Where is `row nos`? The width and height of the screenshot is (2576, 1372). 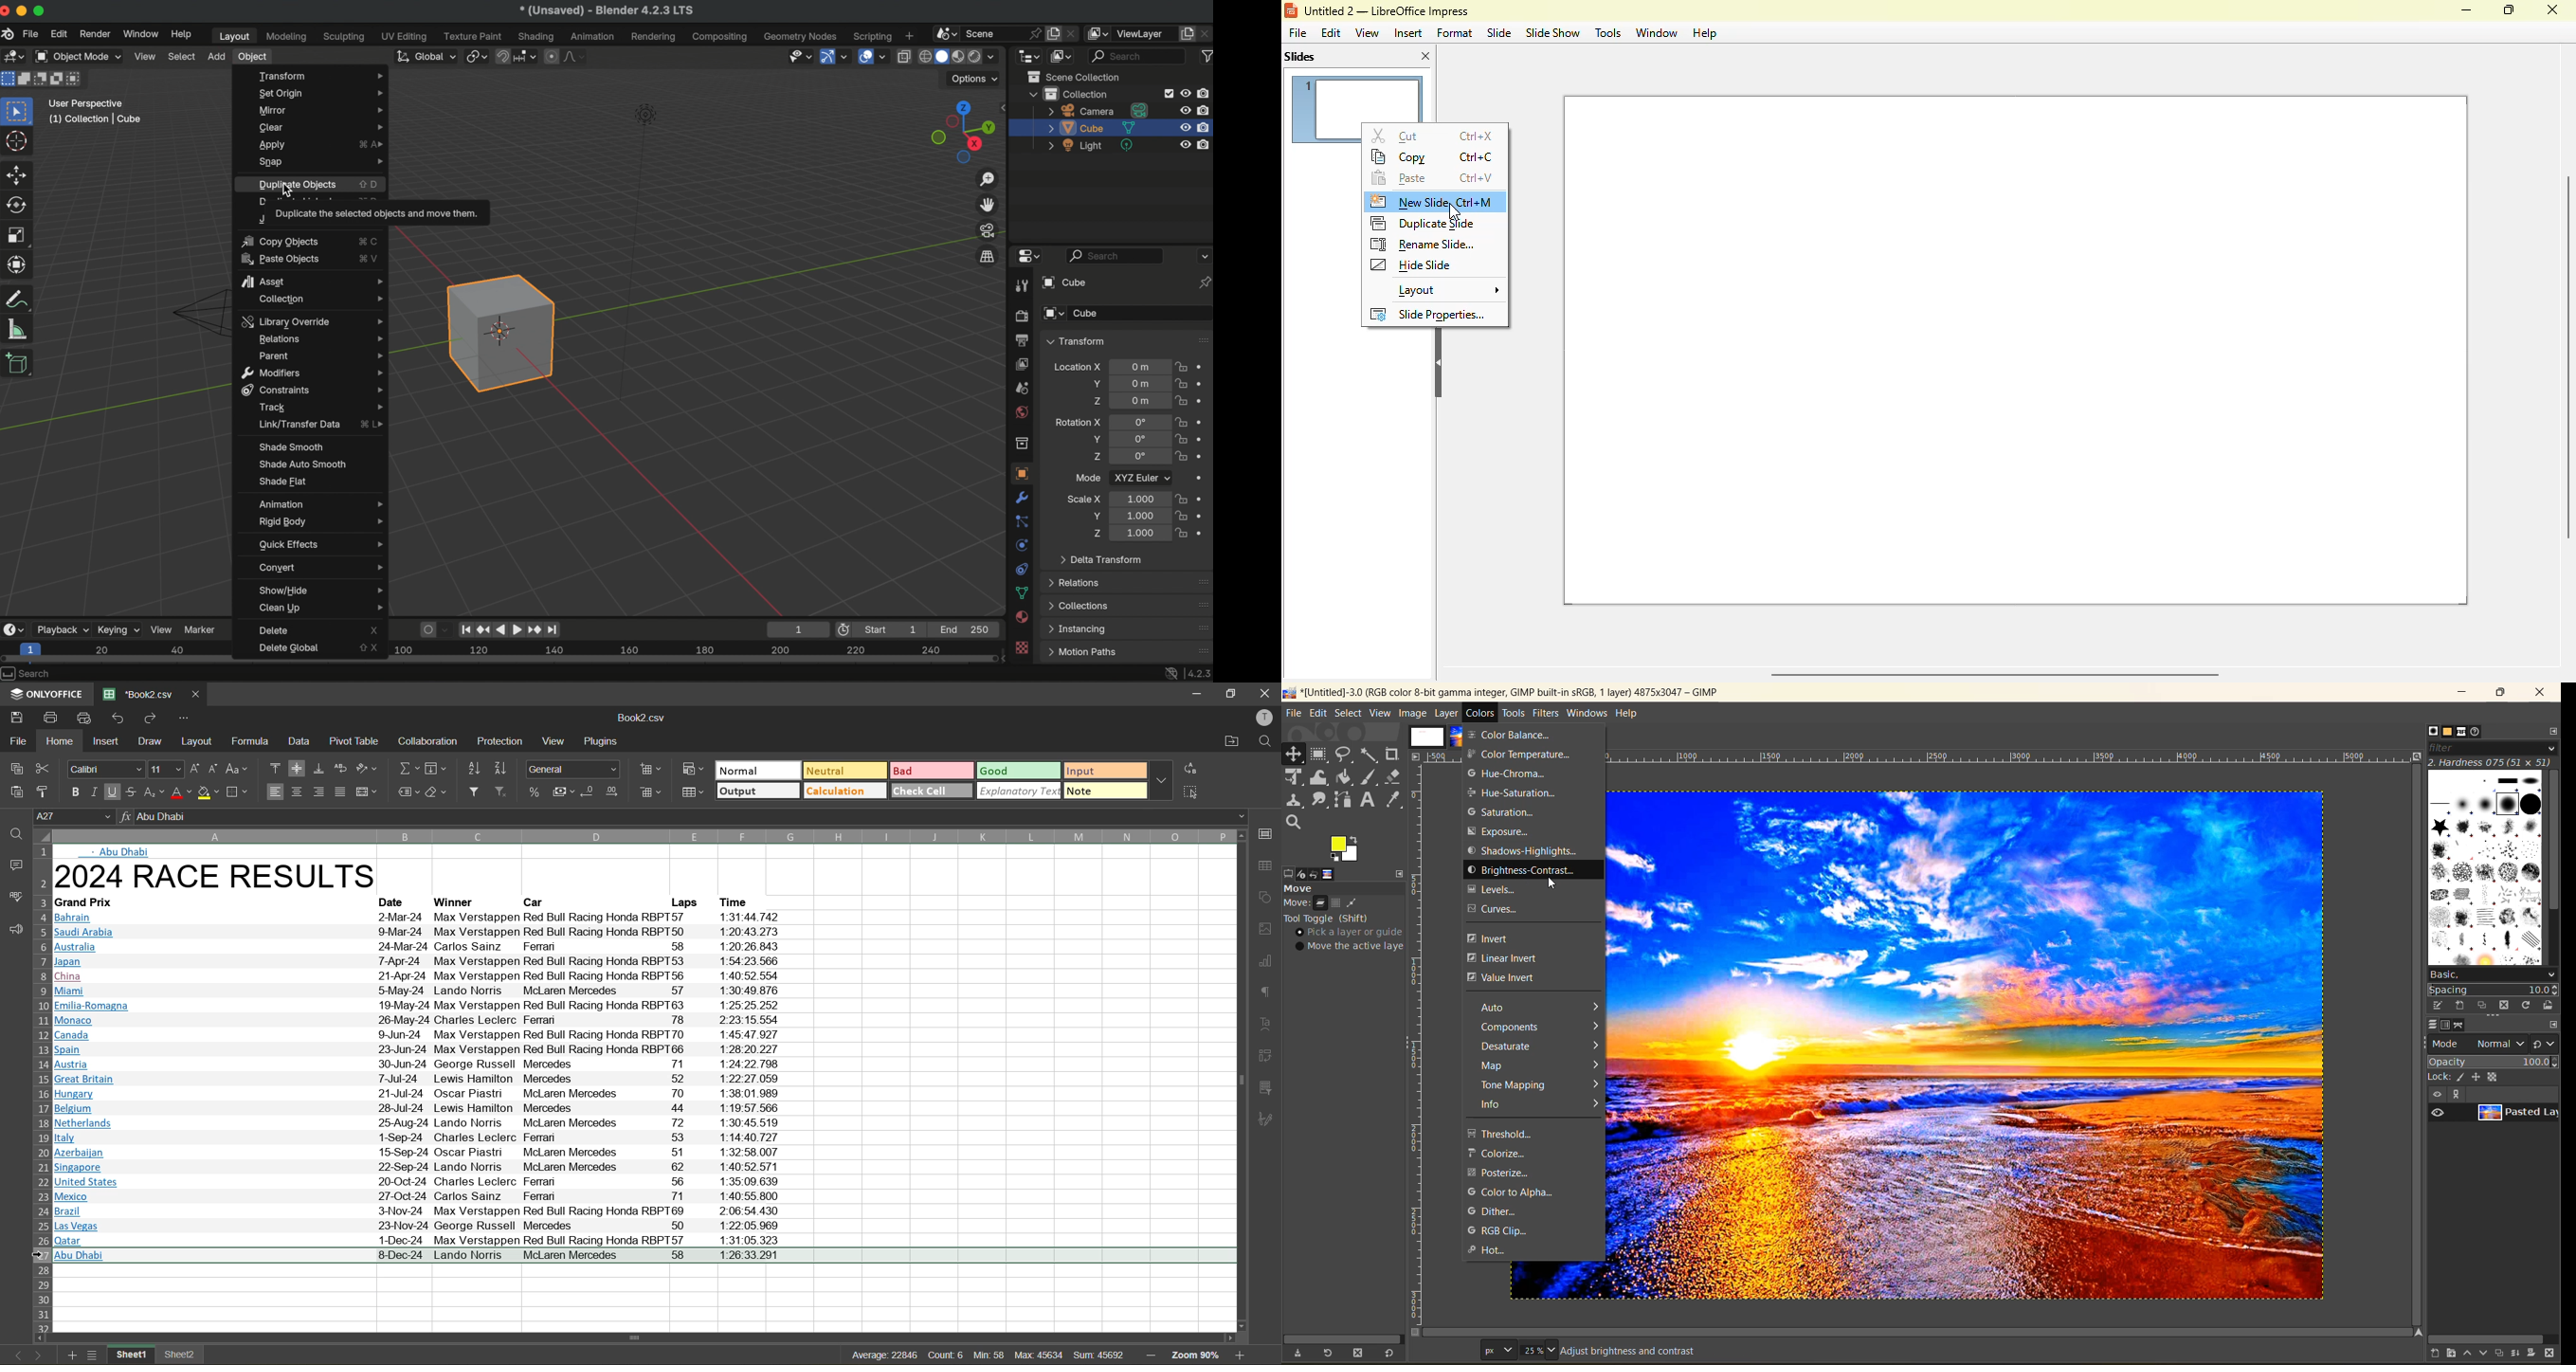
row nos is located at coordinates (41, 1087).